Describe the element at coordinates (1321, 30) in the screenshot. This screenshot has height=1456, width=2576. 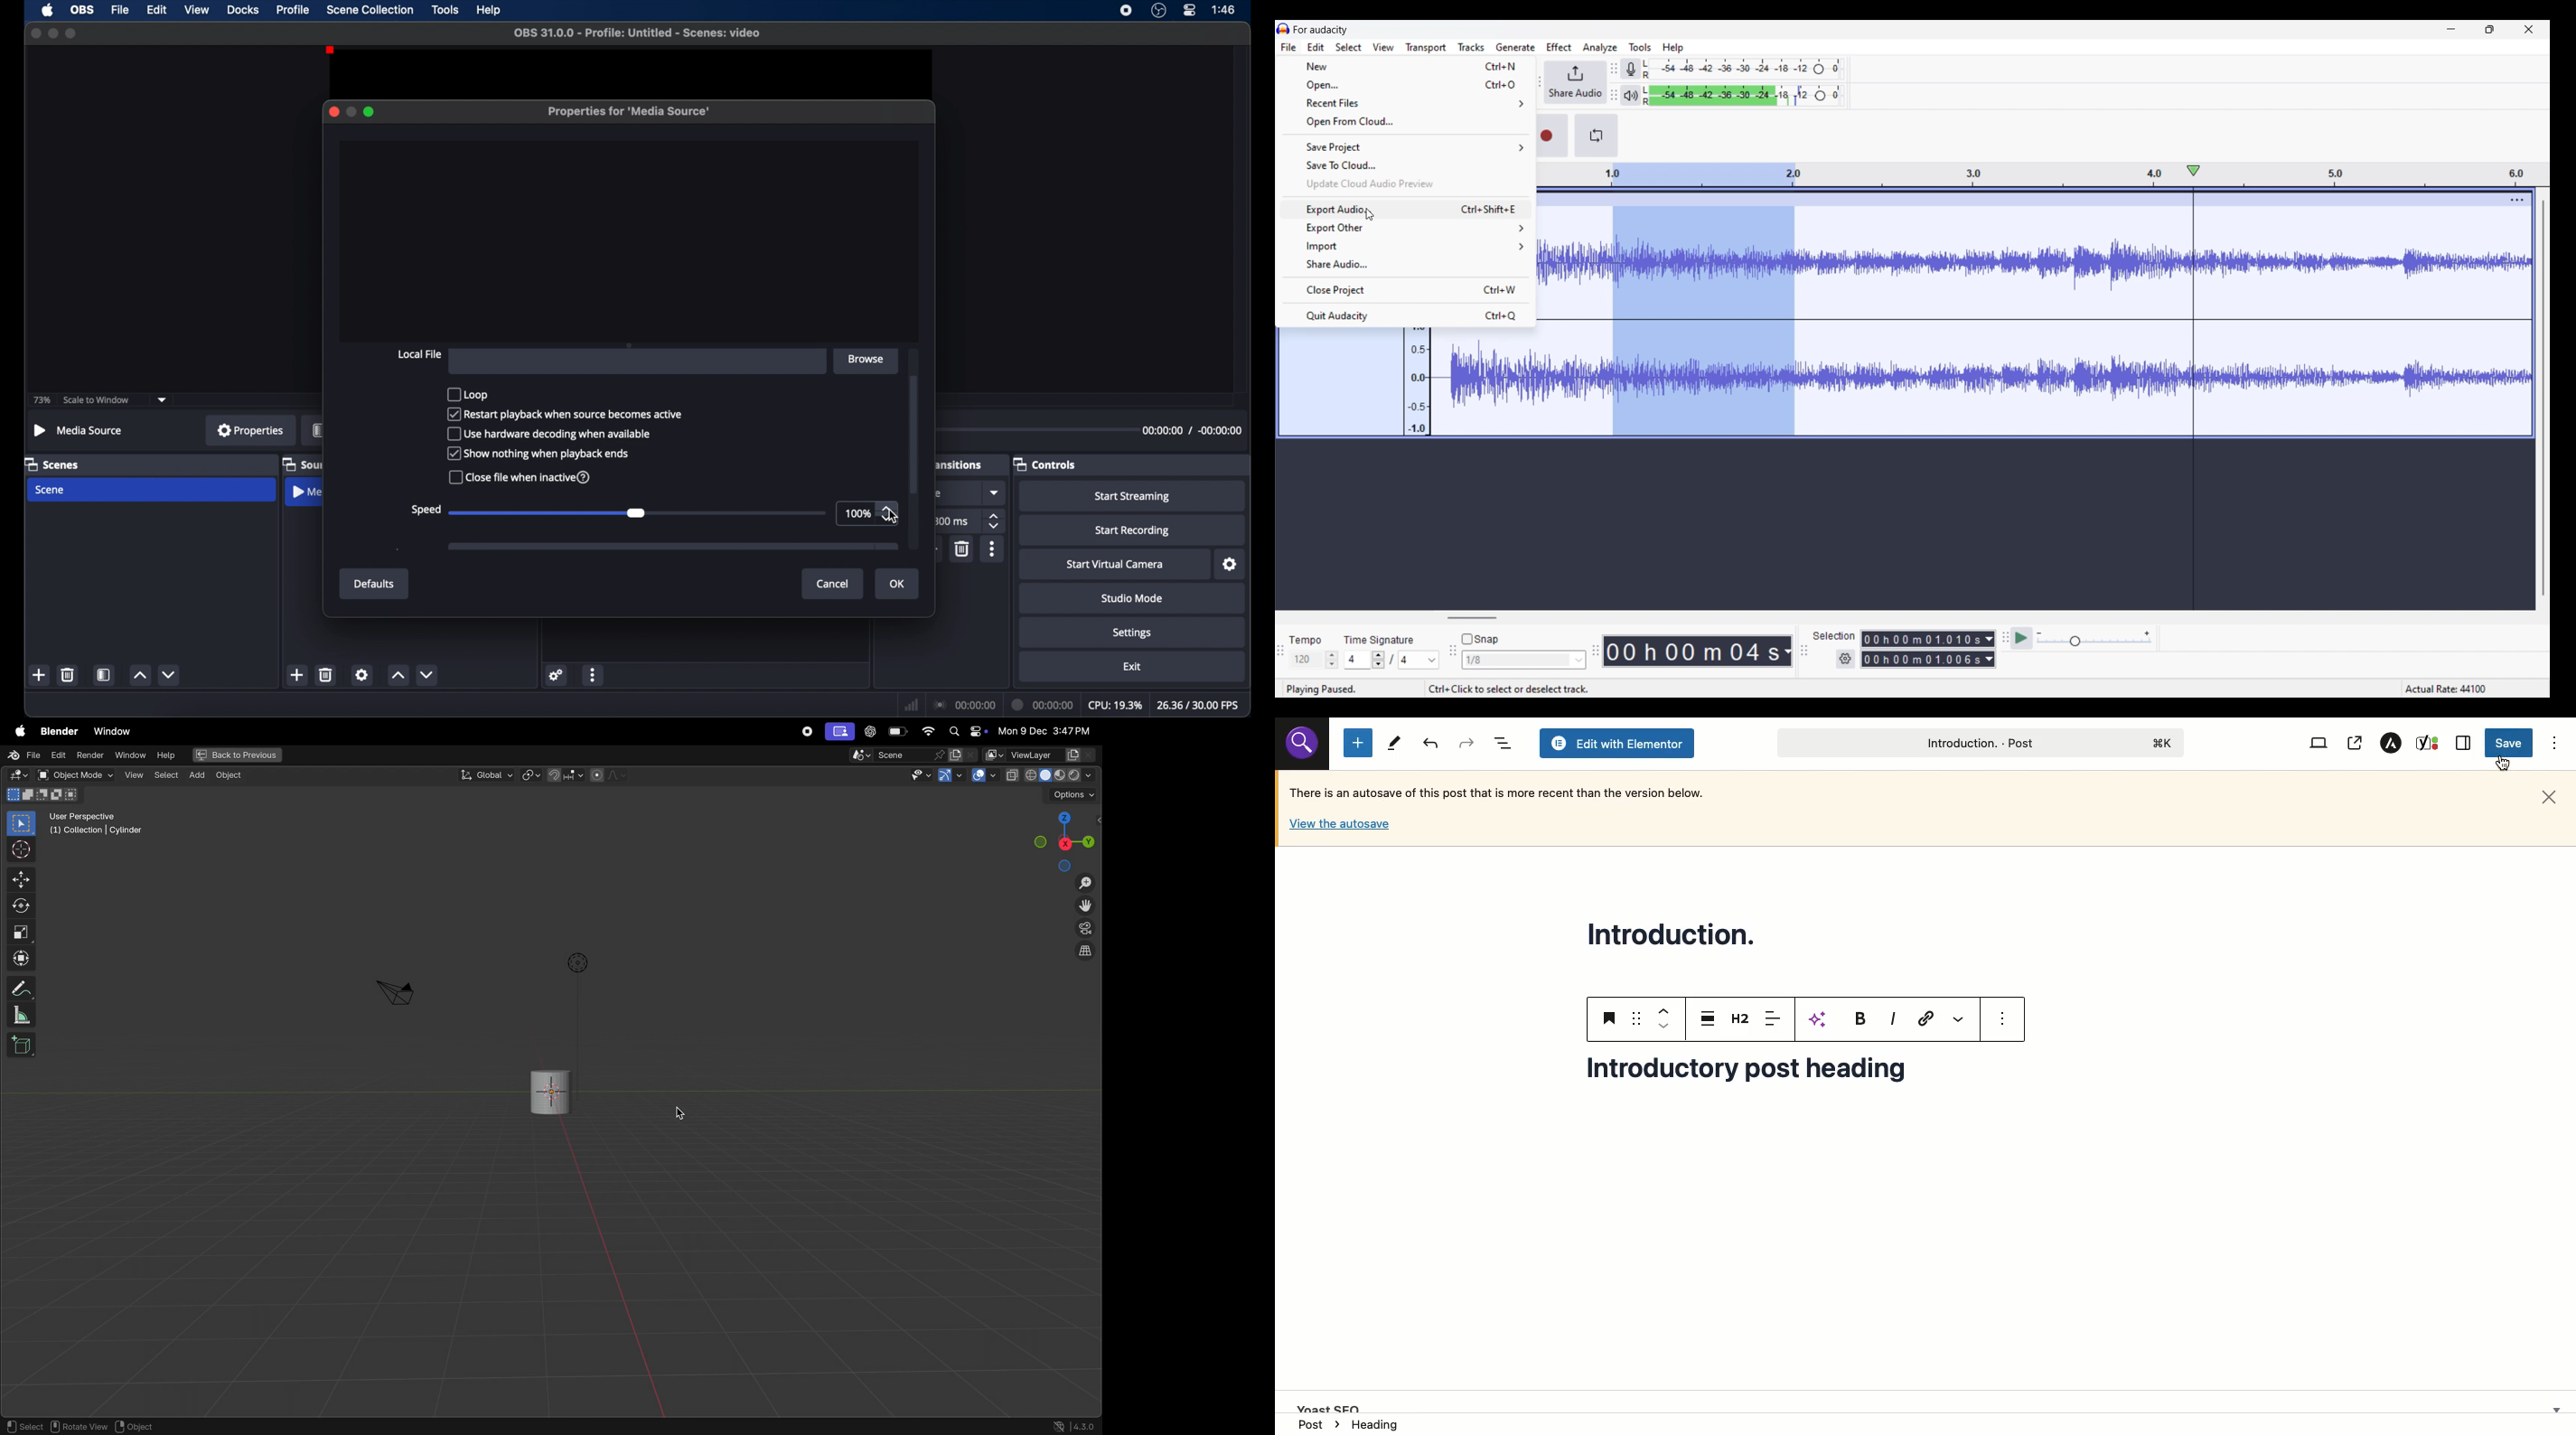
I see `Software name` at that location.